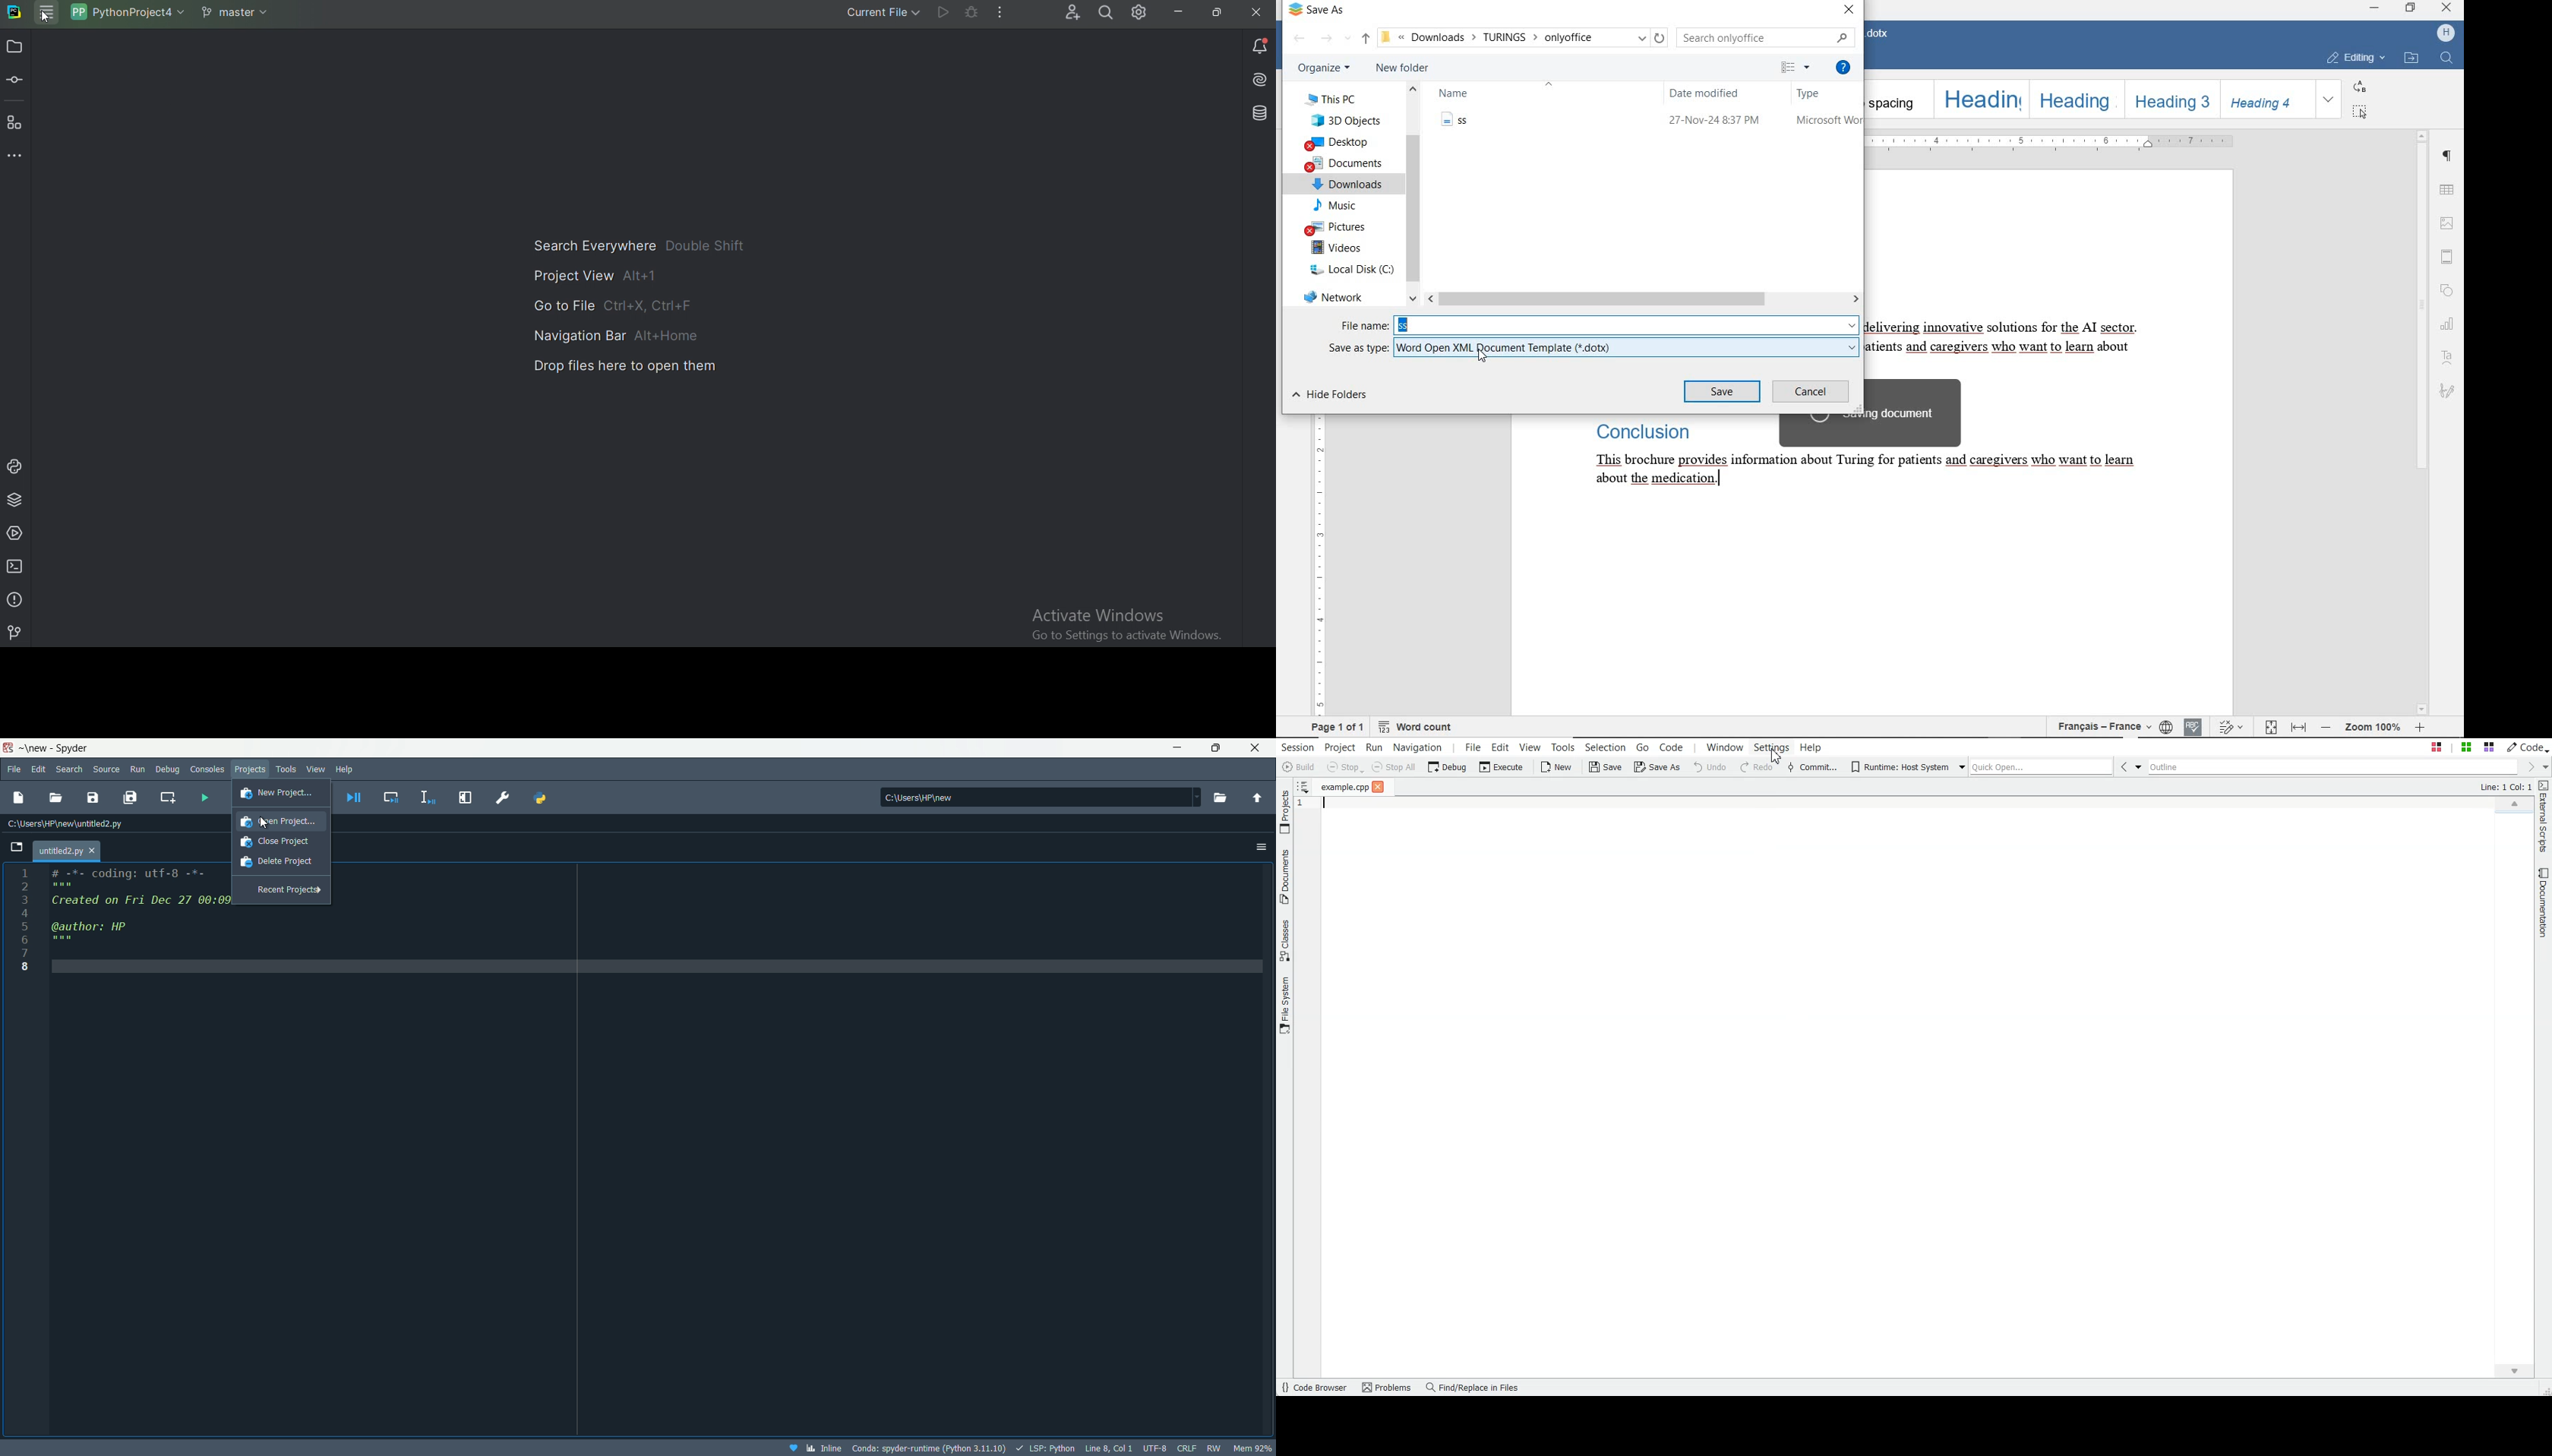 This screenshot has width=2576, height=1456. What do you see at coordinates (1626, 347) in the screenshot?
I see `.dotx` at bounding box center [1626, 347].